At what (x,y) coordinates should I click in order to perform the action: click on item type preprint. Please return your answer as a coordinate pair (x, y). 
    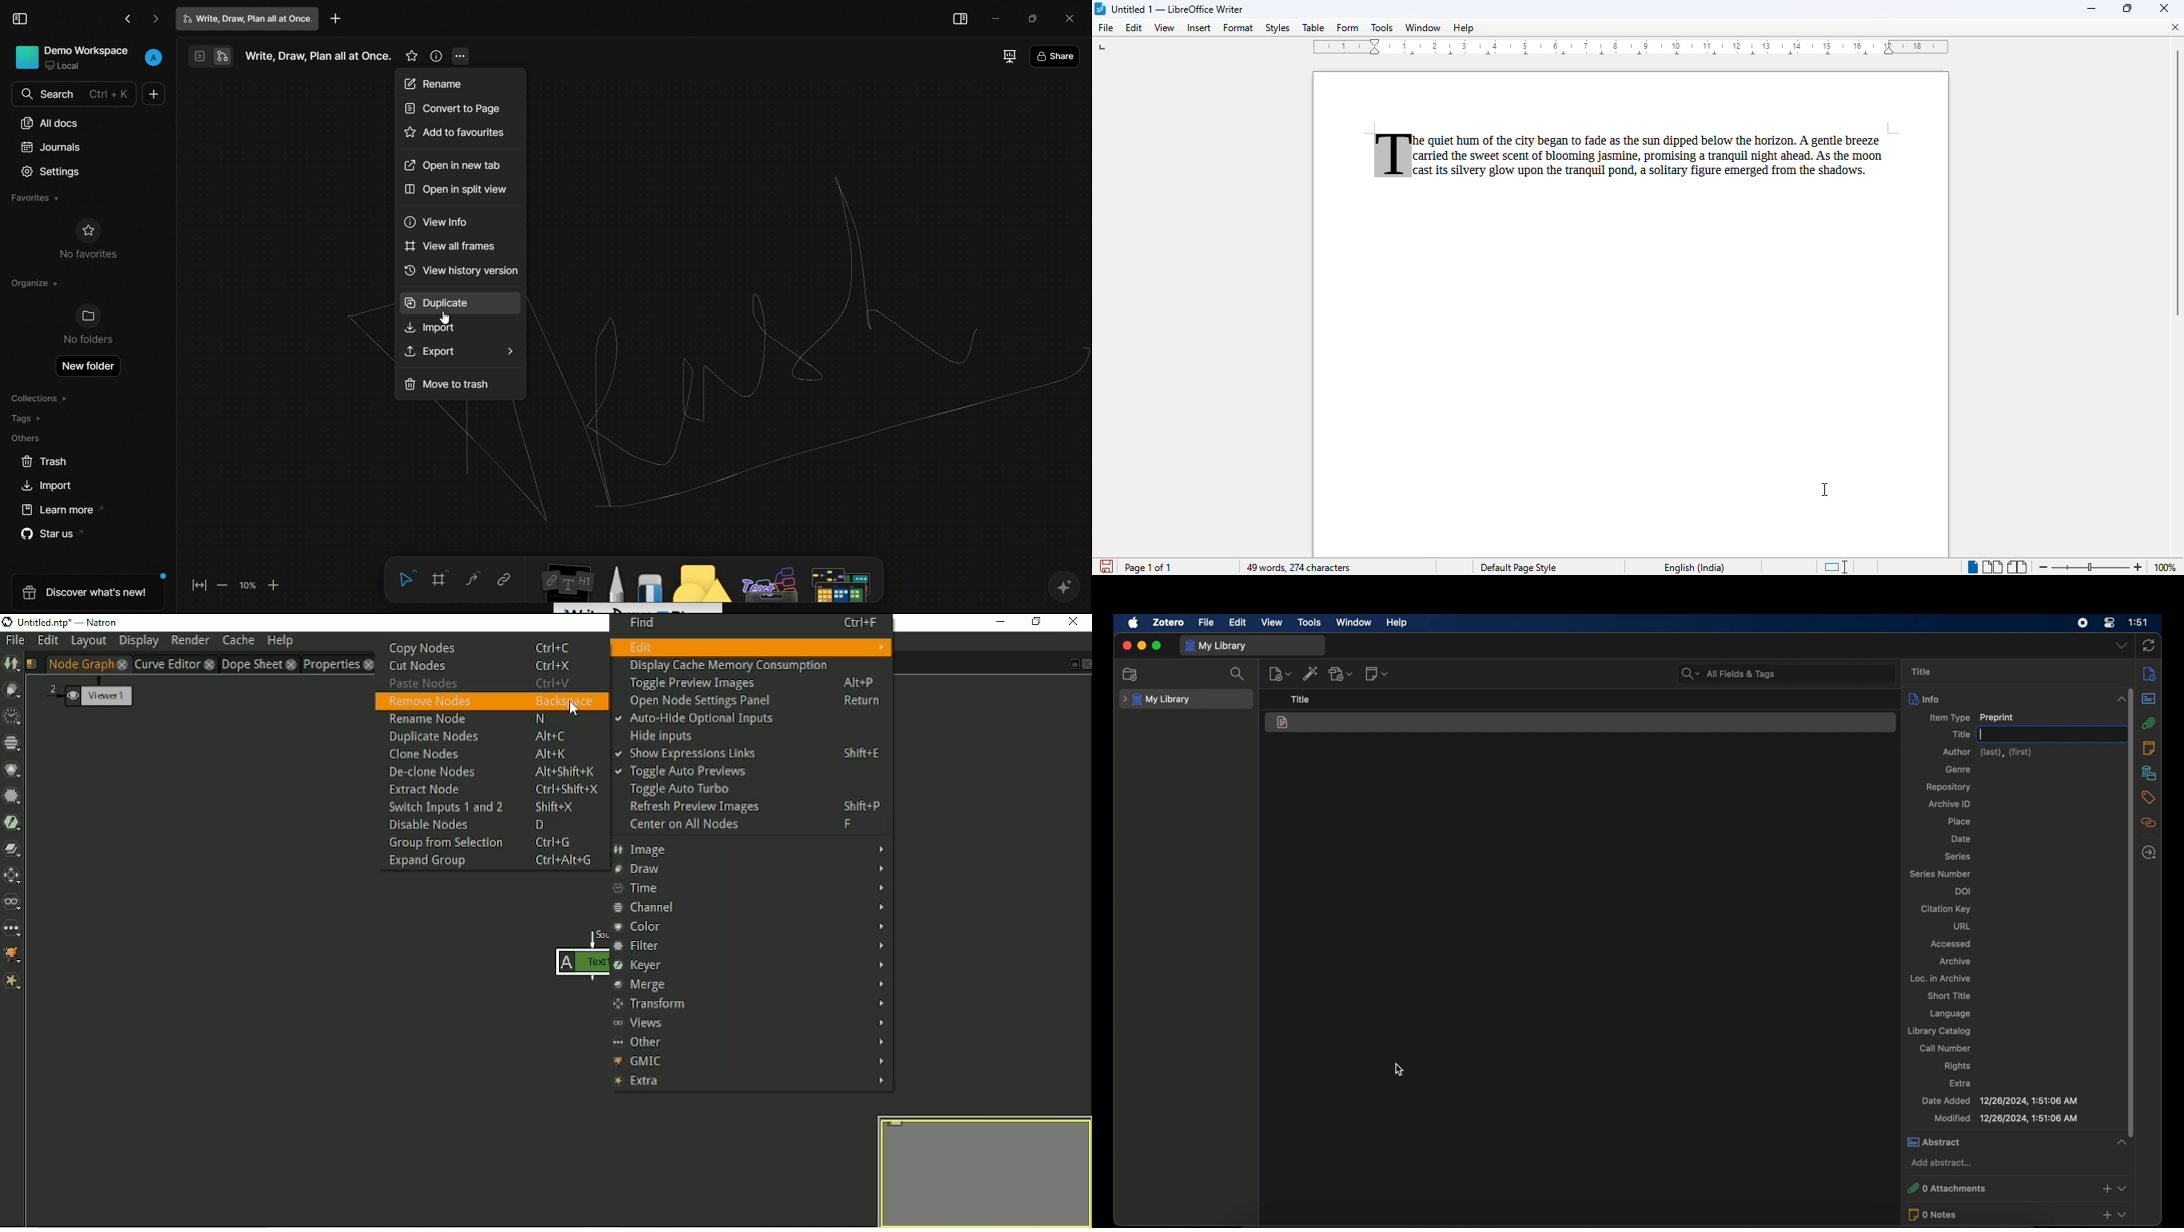
    Looking at the image, I should click on (1972, 717).